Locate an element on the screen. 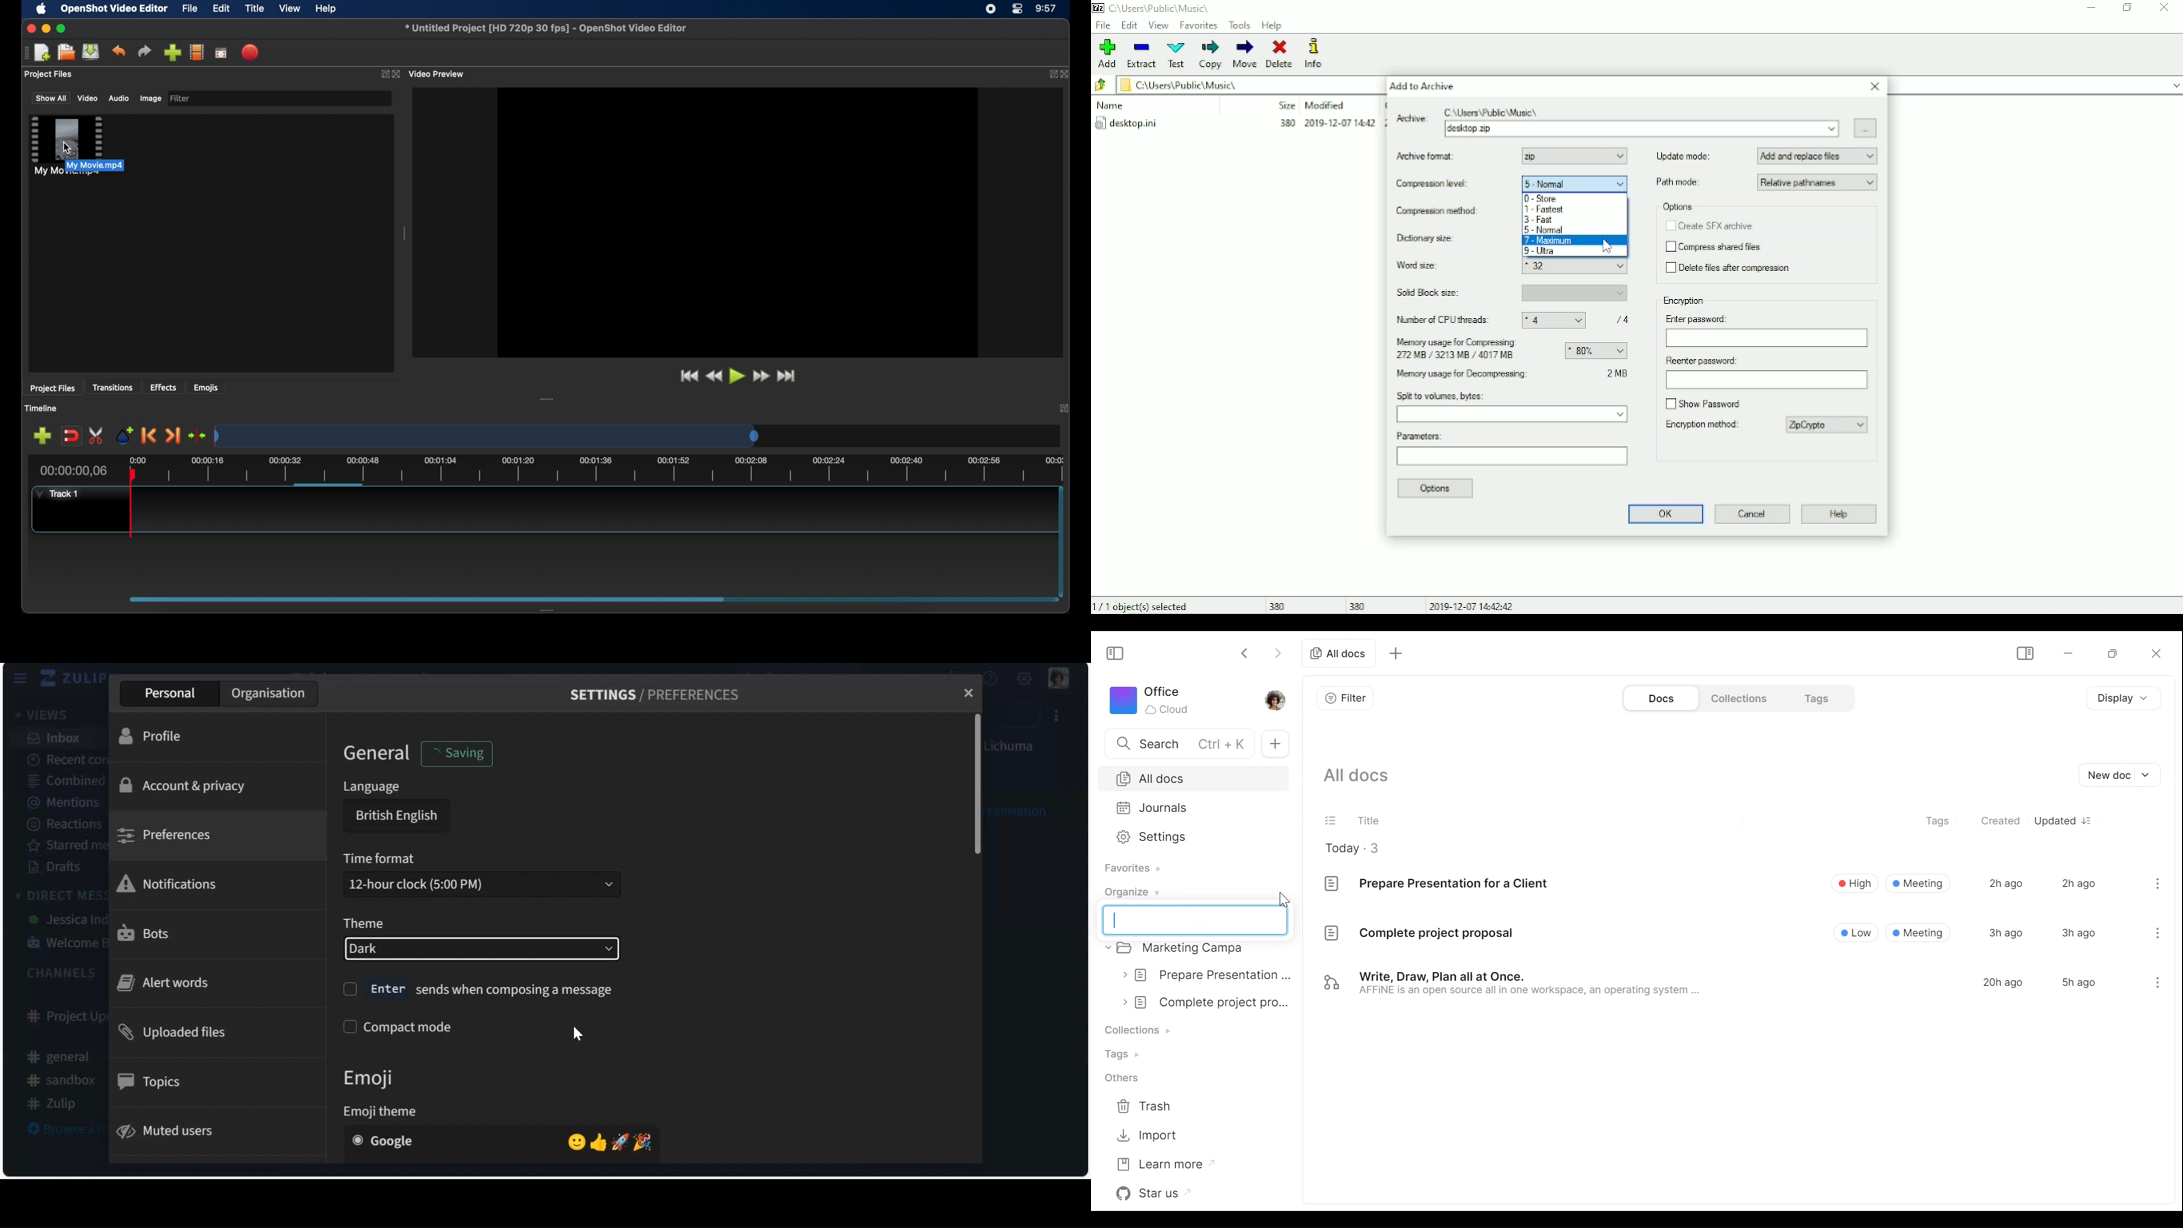 Image resolution: width=2184 pixels, height=1232 pixels. 5h ago is located at coordinates (2079, 982).